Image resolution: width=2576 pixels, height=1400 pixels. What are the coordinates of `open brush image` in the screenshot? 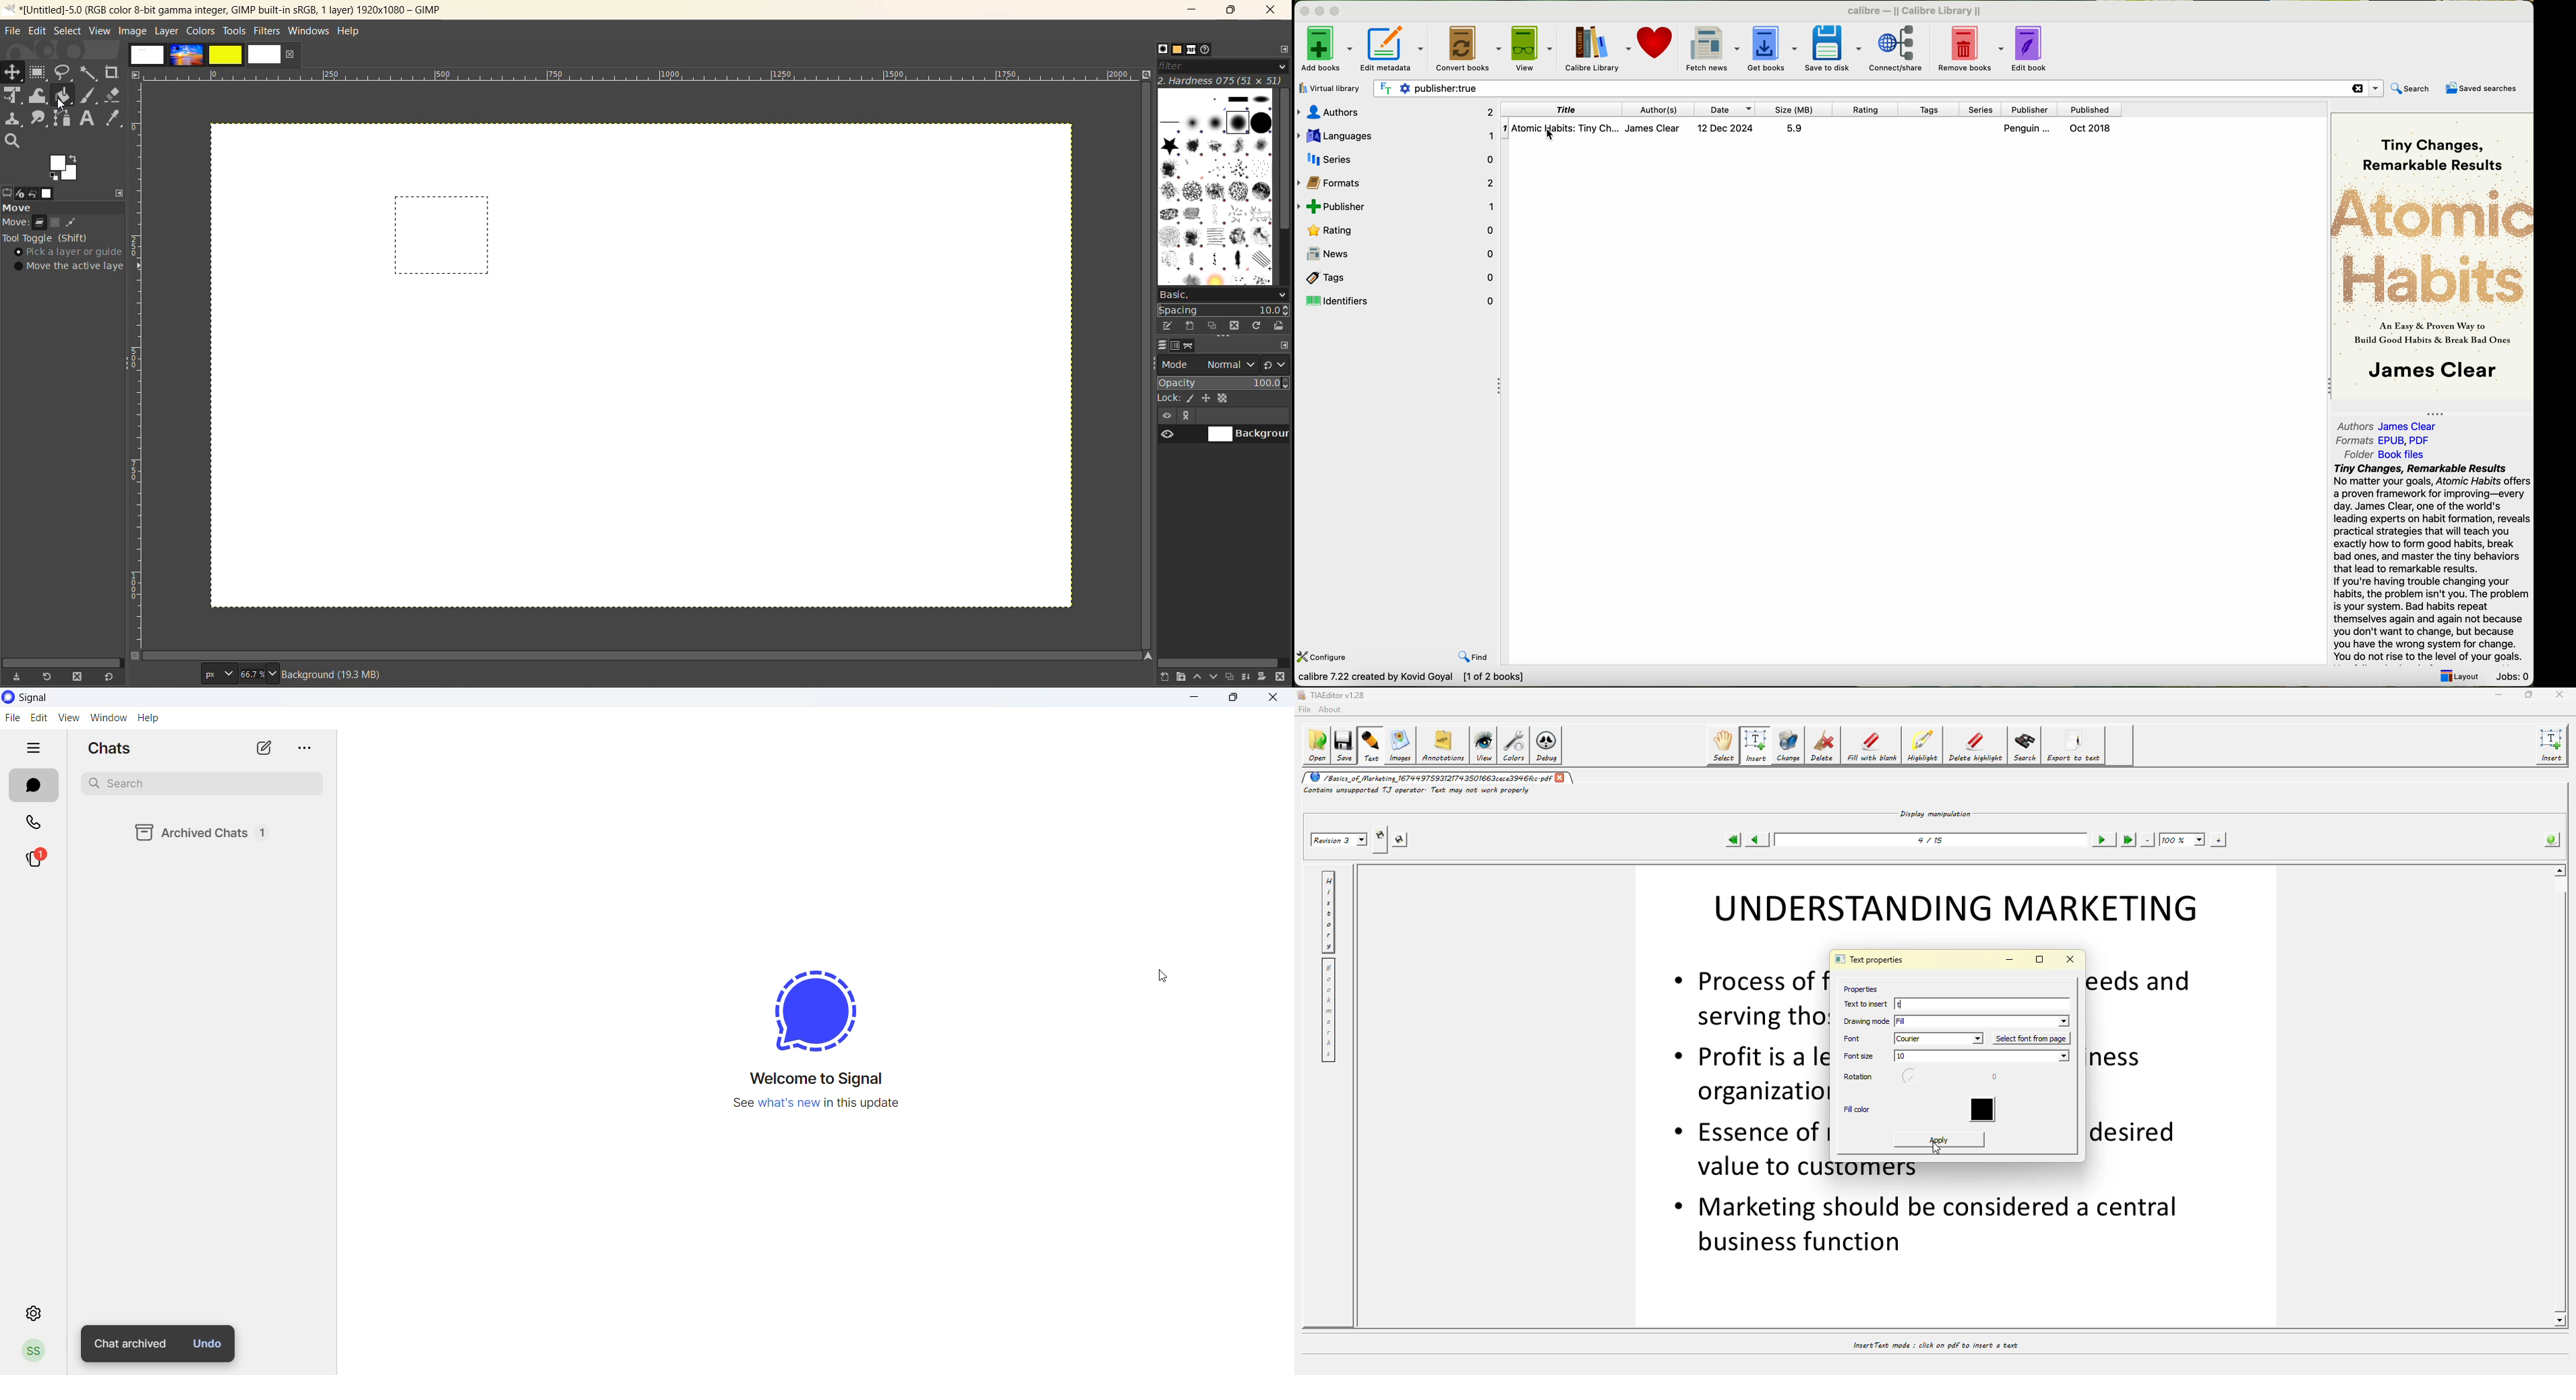 It's located at (1280, 327).